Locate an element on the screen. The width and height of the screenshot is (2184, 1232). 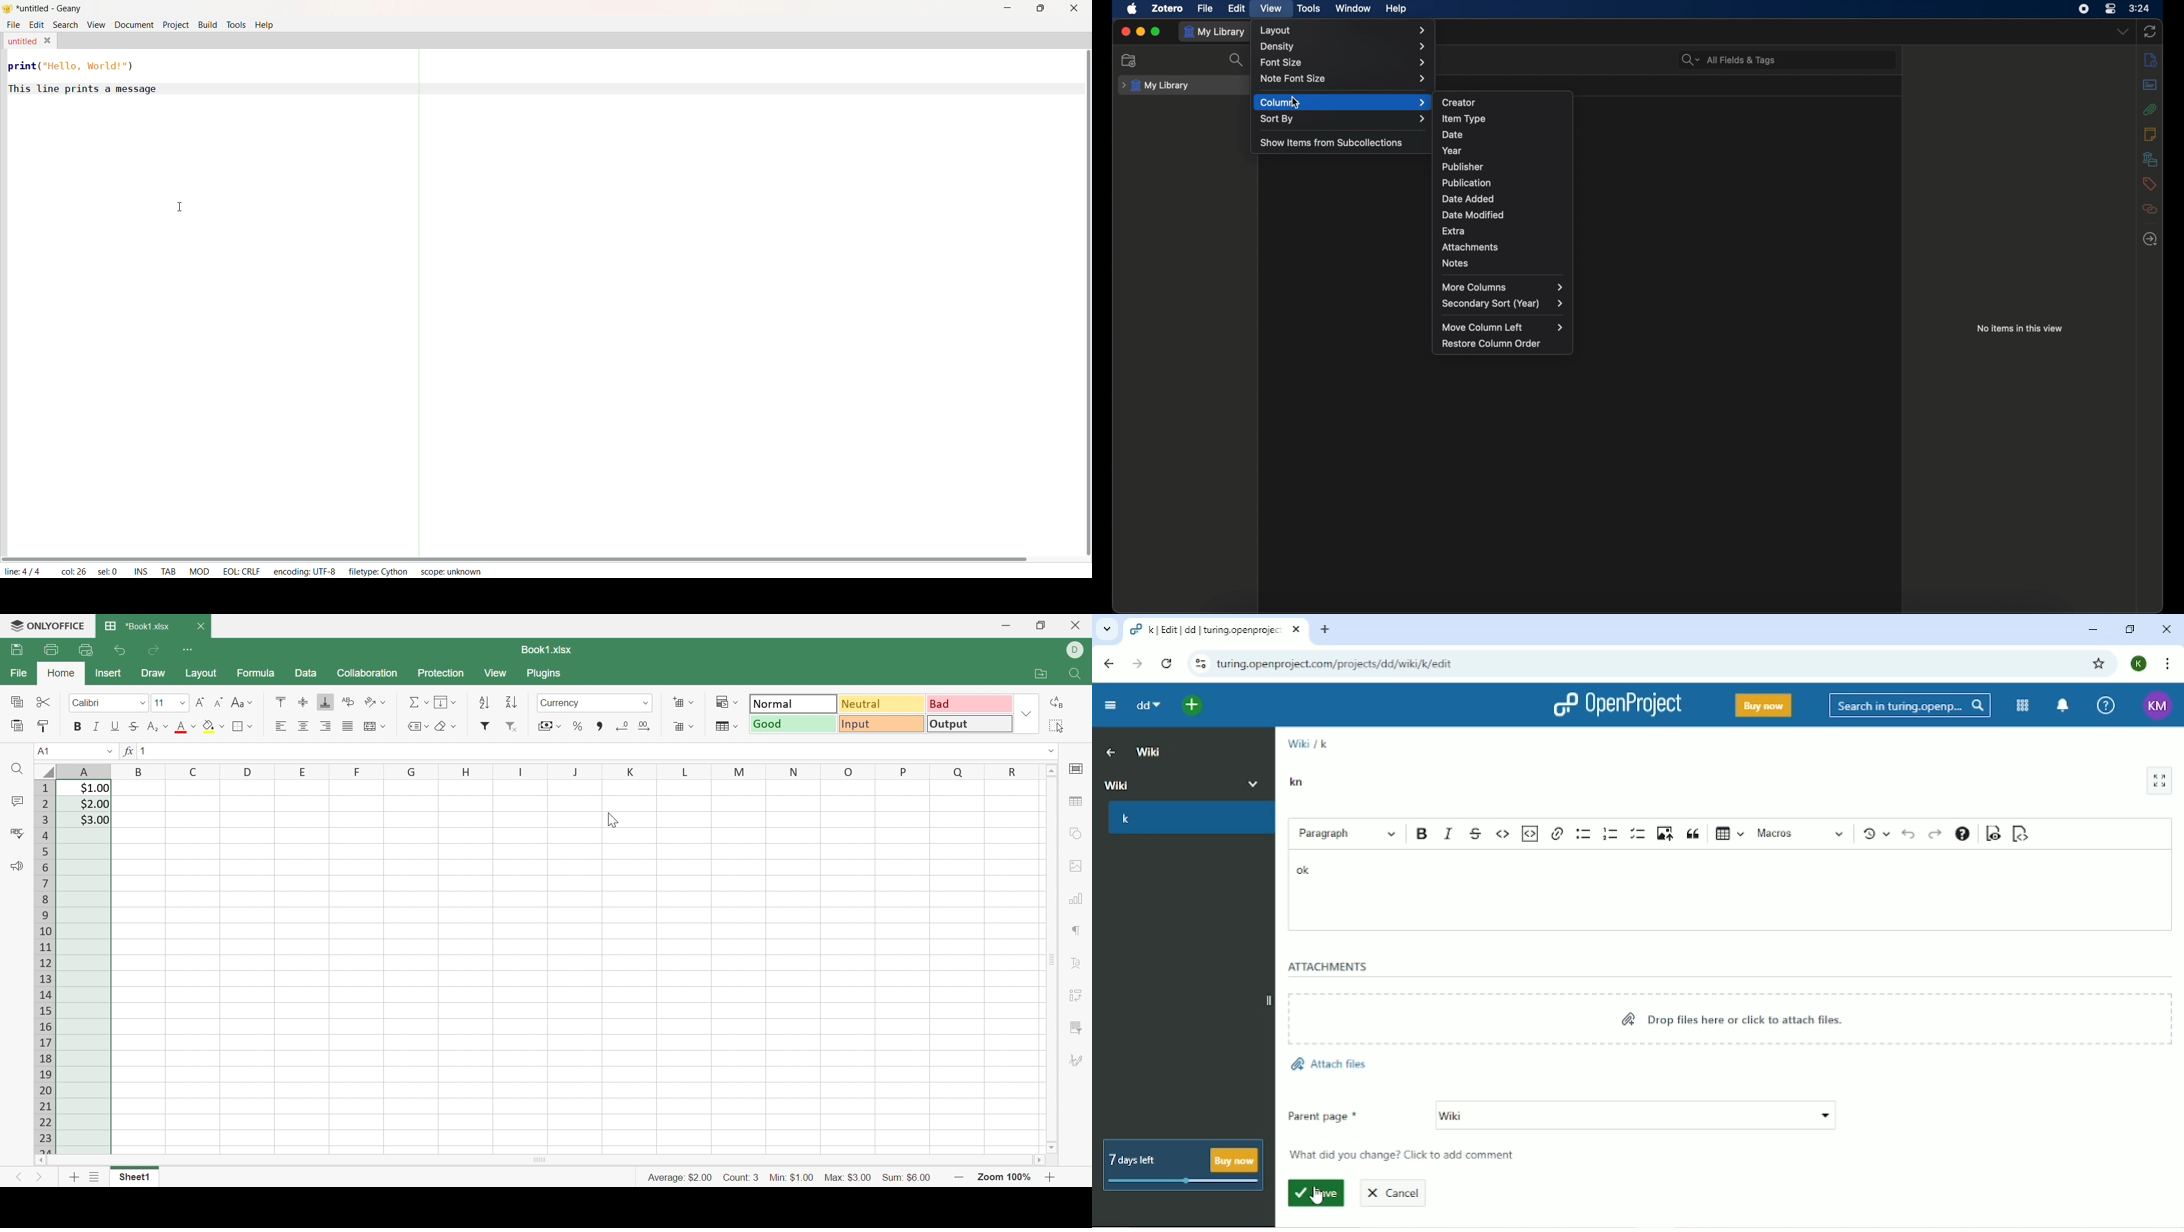
Protection is located at coordinates (443, 673).